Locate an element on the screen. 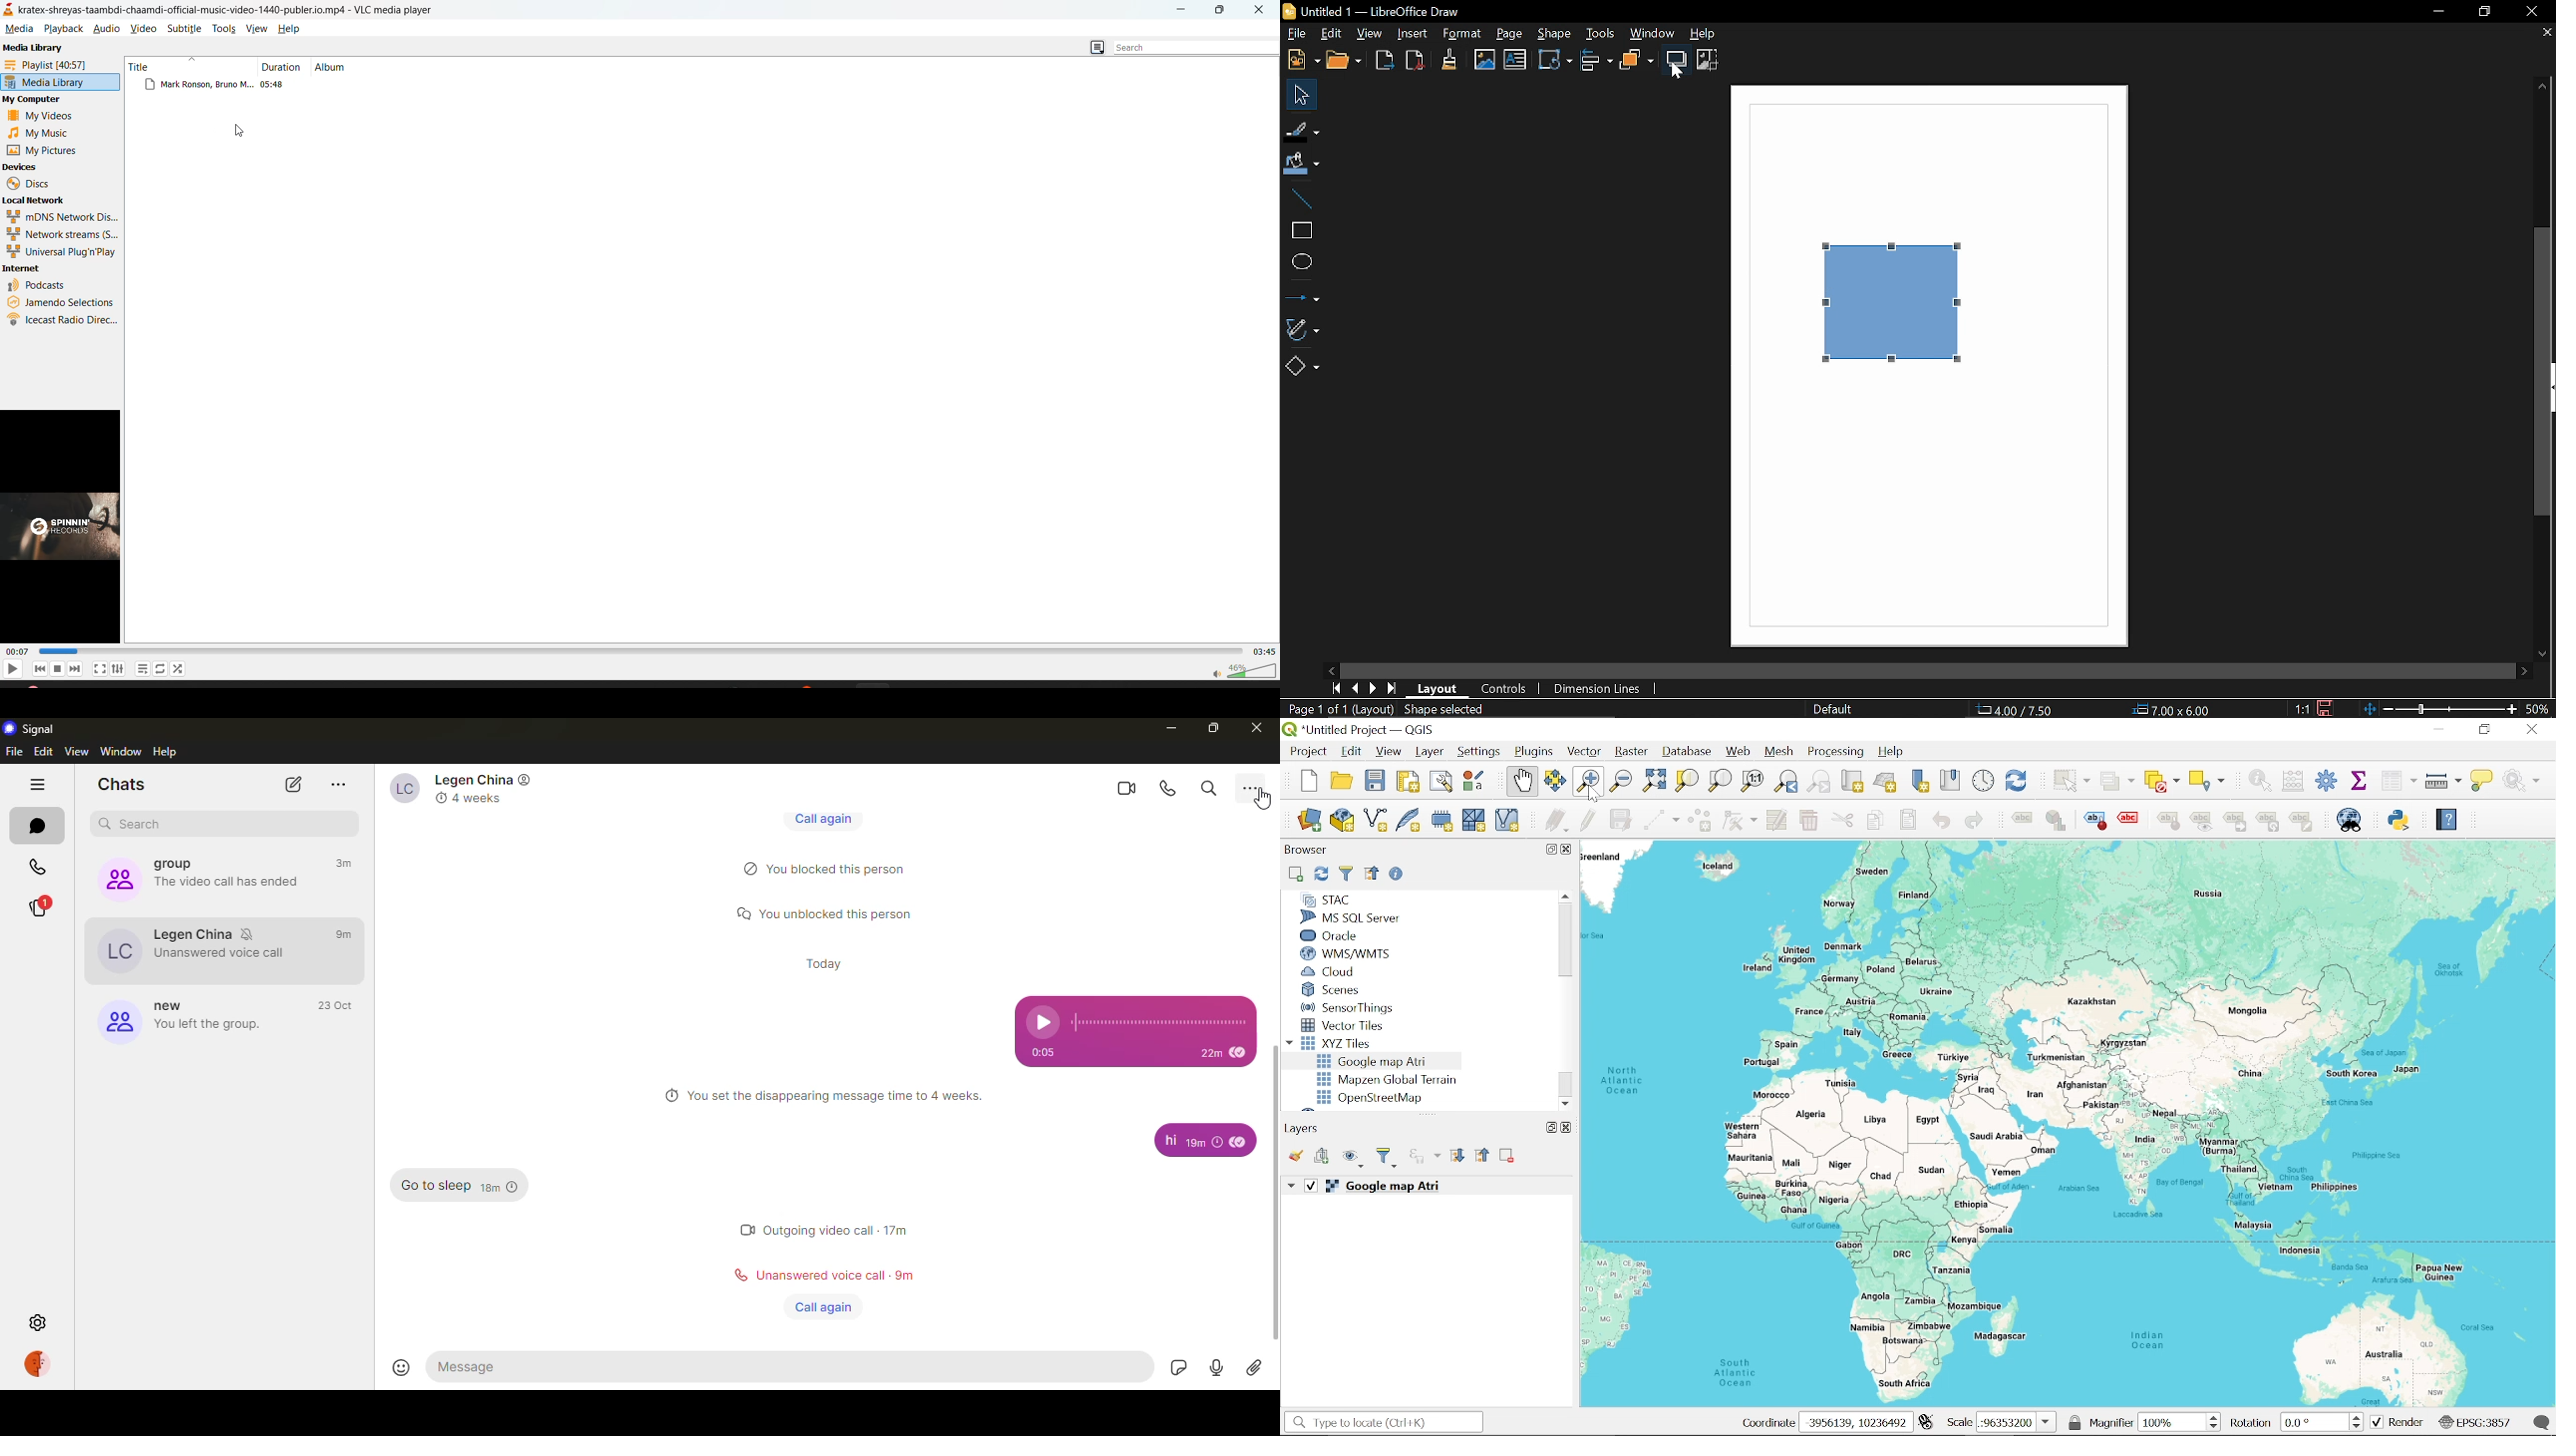 The height and width of the screenshot is (1456, 2576). view is located at coordinates (77, 752).